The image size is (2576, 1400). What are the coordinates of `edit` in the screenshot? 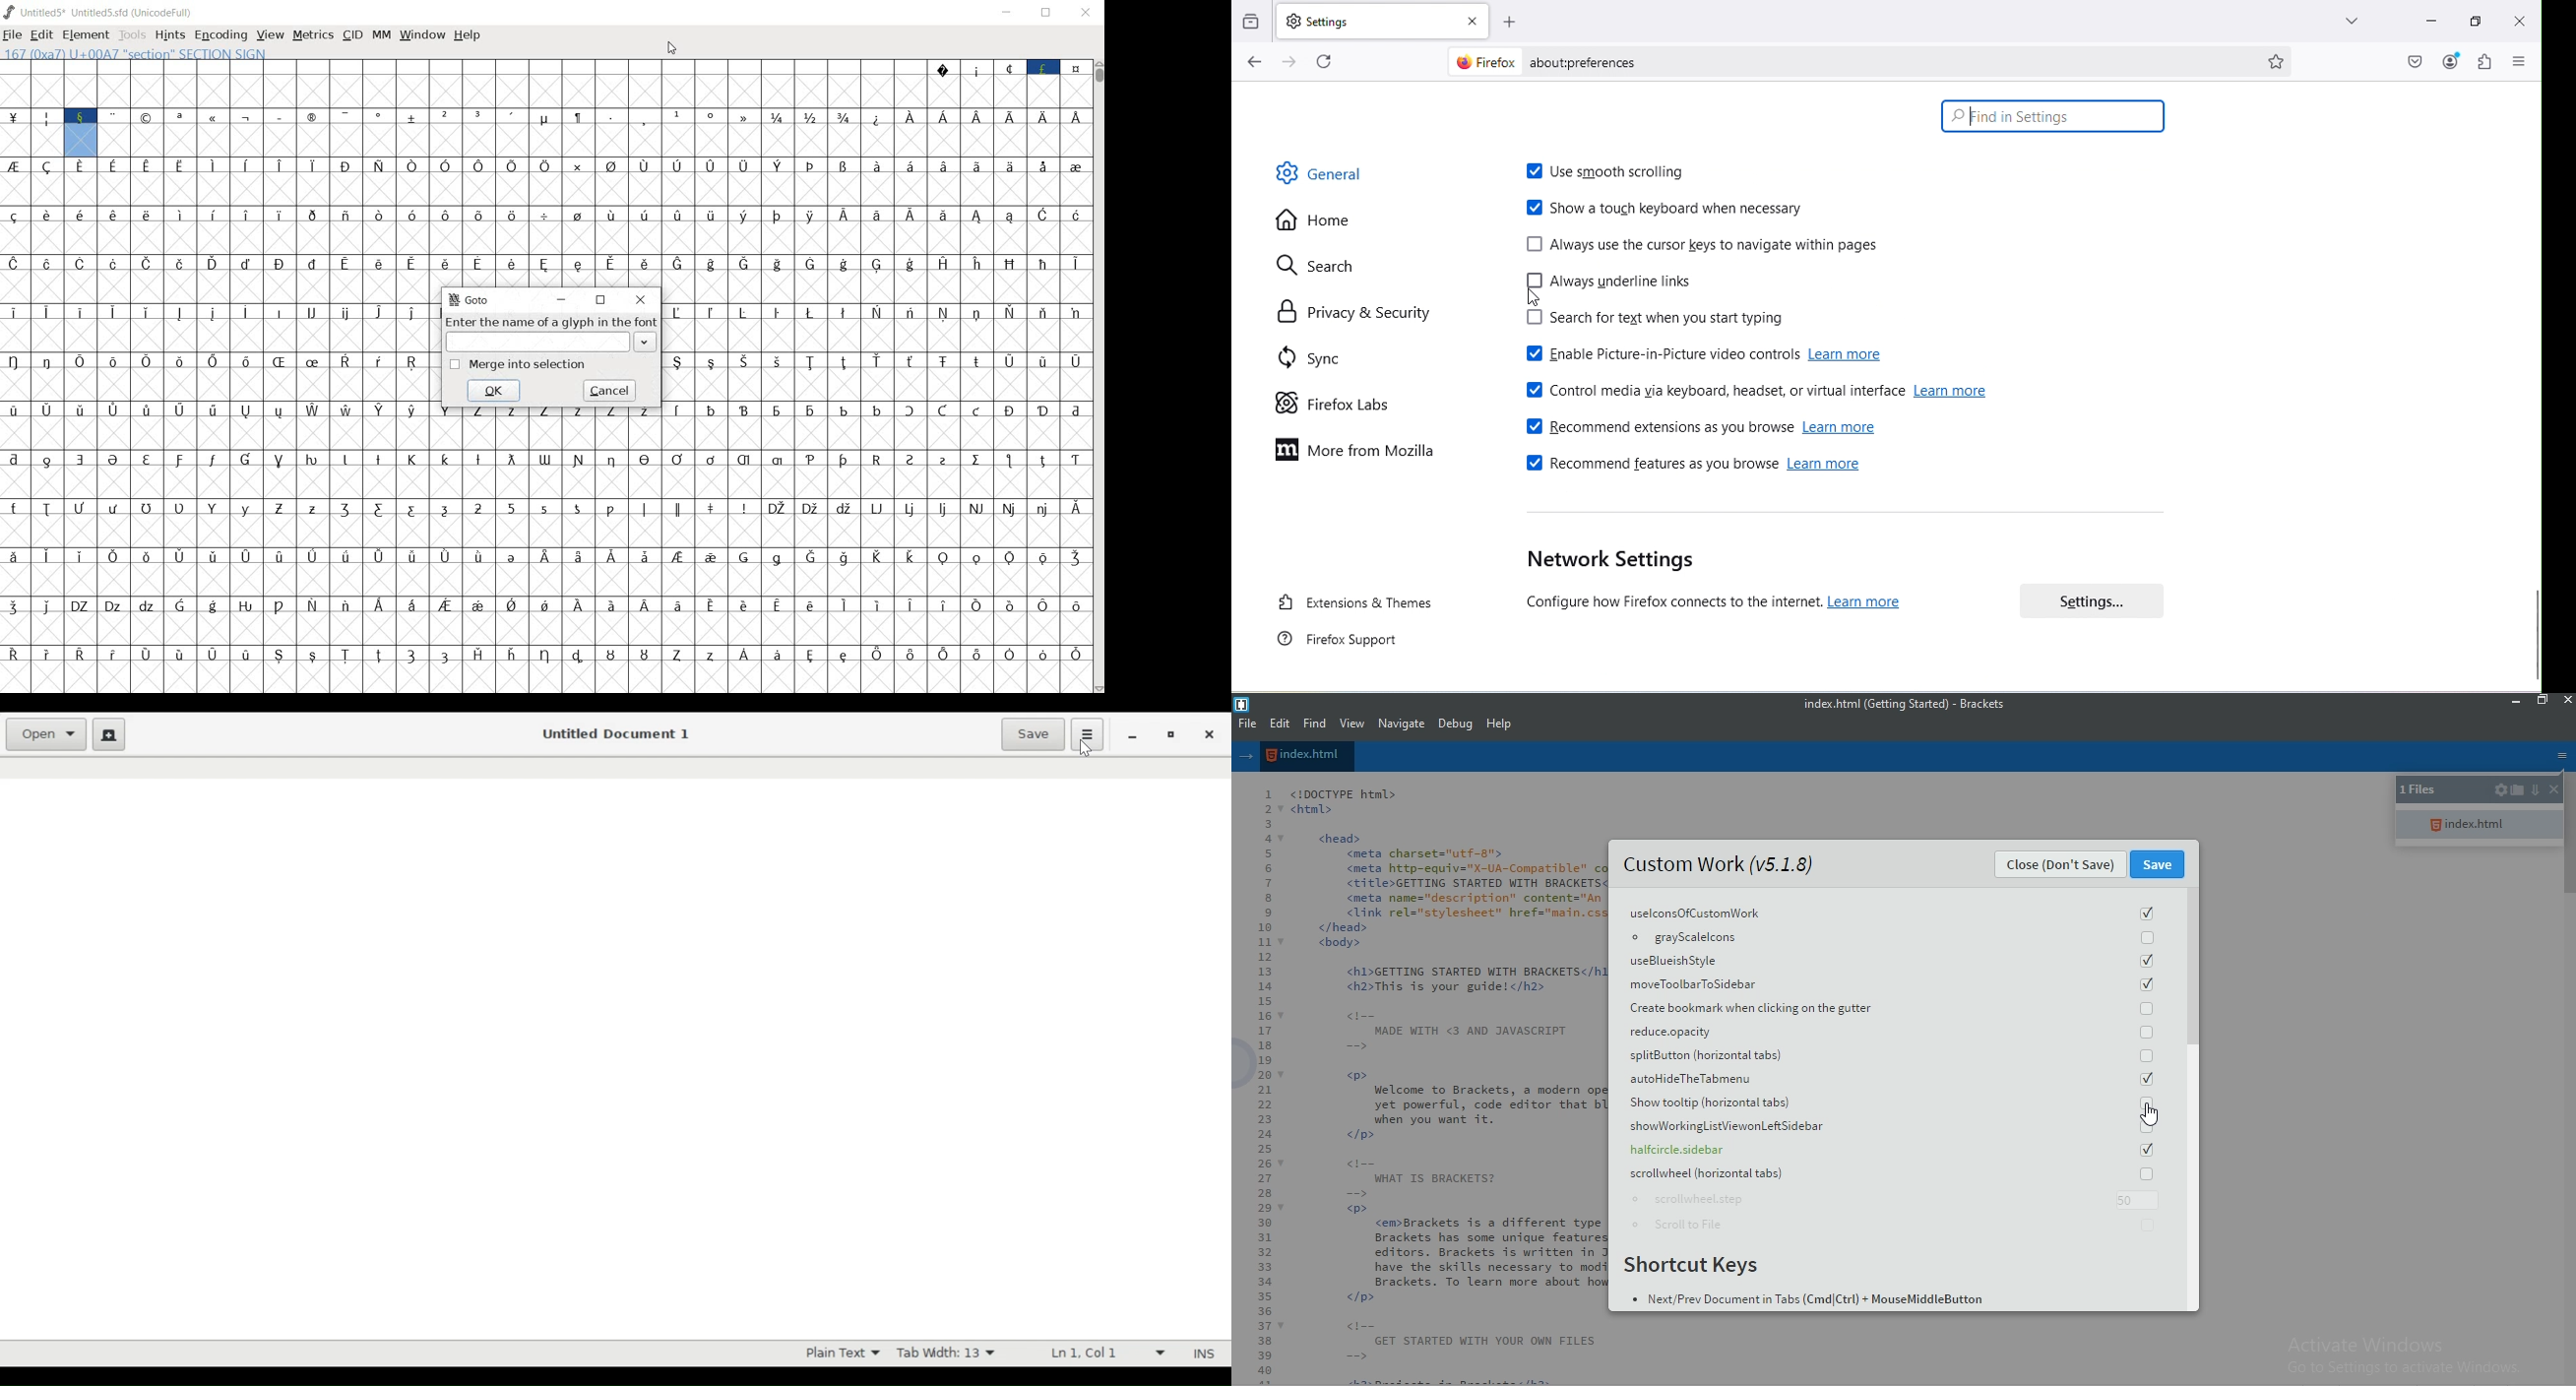 It's located at (1279, 724).